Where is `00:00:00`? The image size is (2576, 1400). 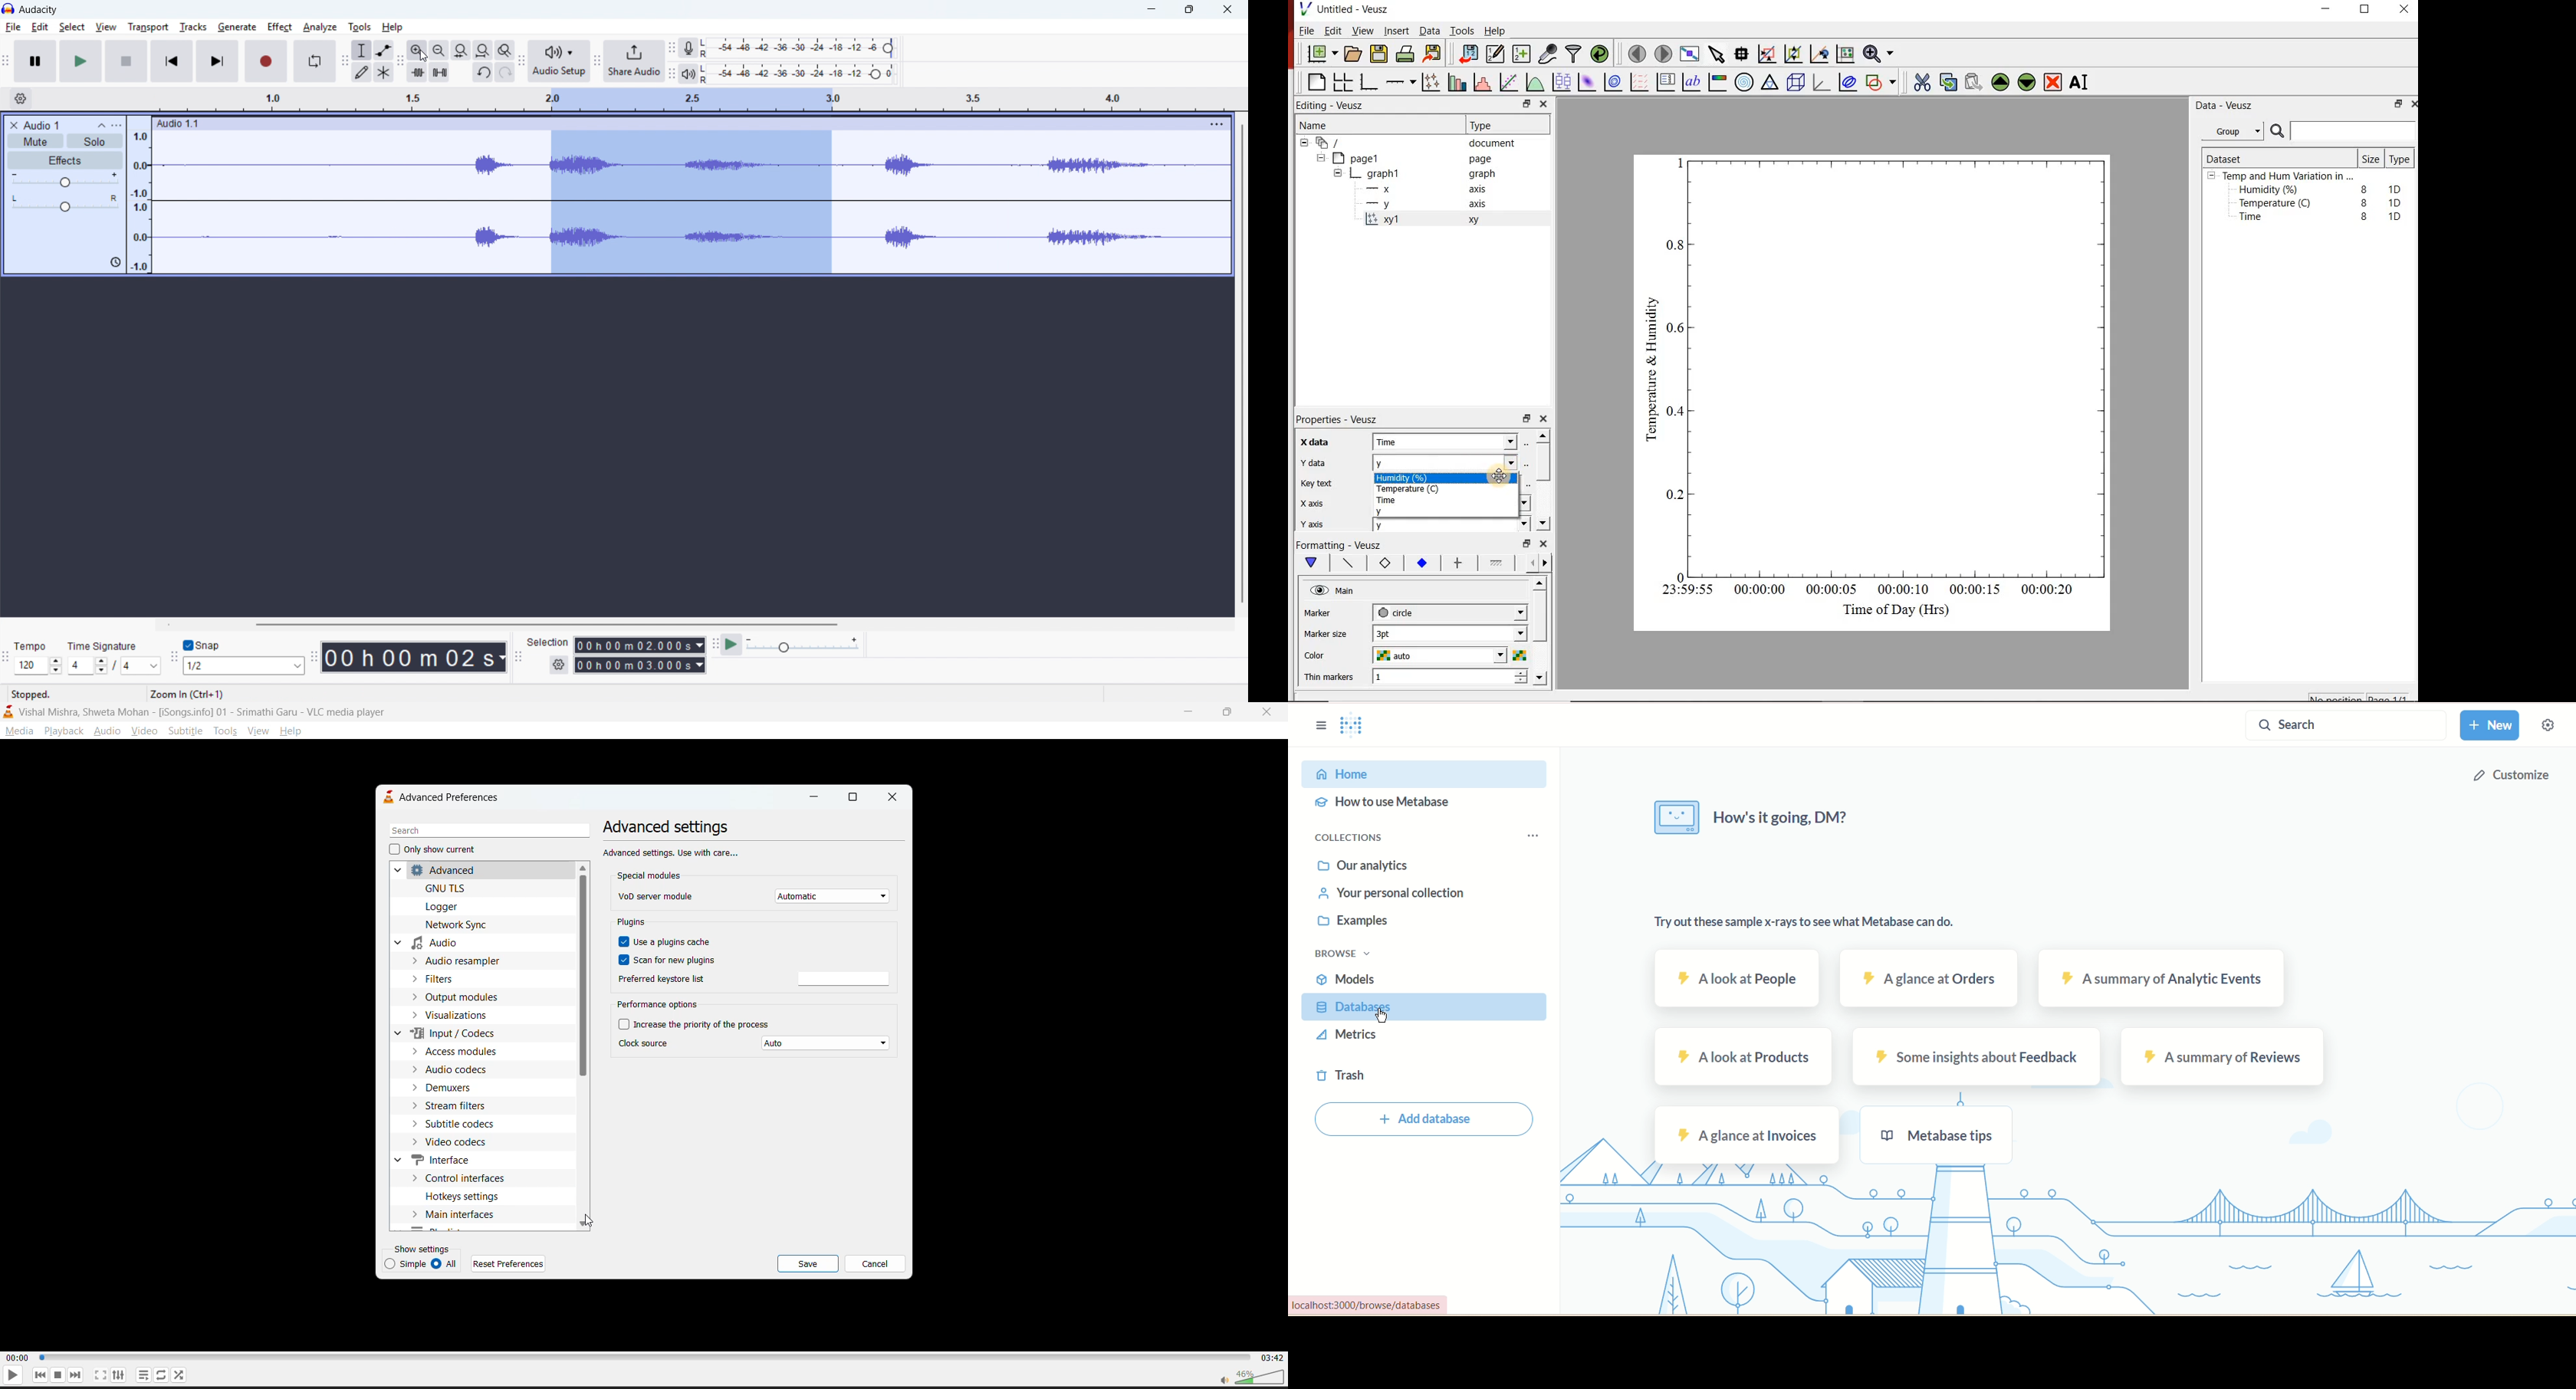 00:00:00 is located at coordinates (1758, 591).